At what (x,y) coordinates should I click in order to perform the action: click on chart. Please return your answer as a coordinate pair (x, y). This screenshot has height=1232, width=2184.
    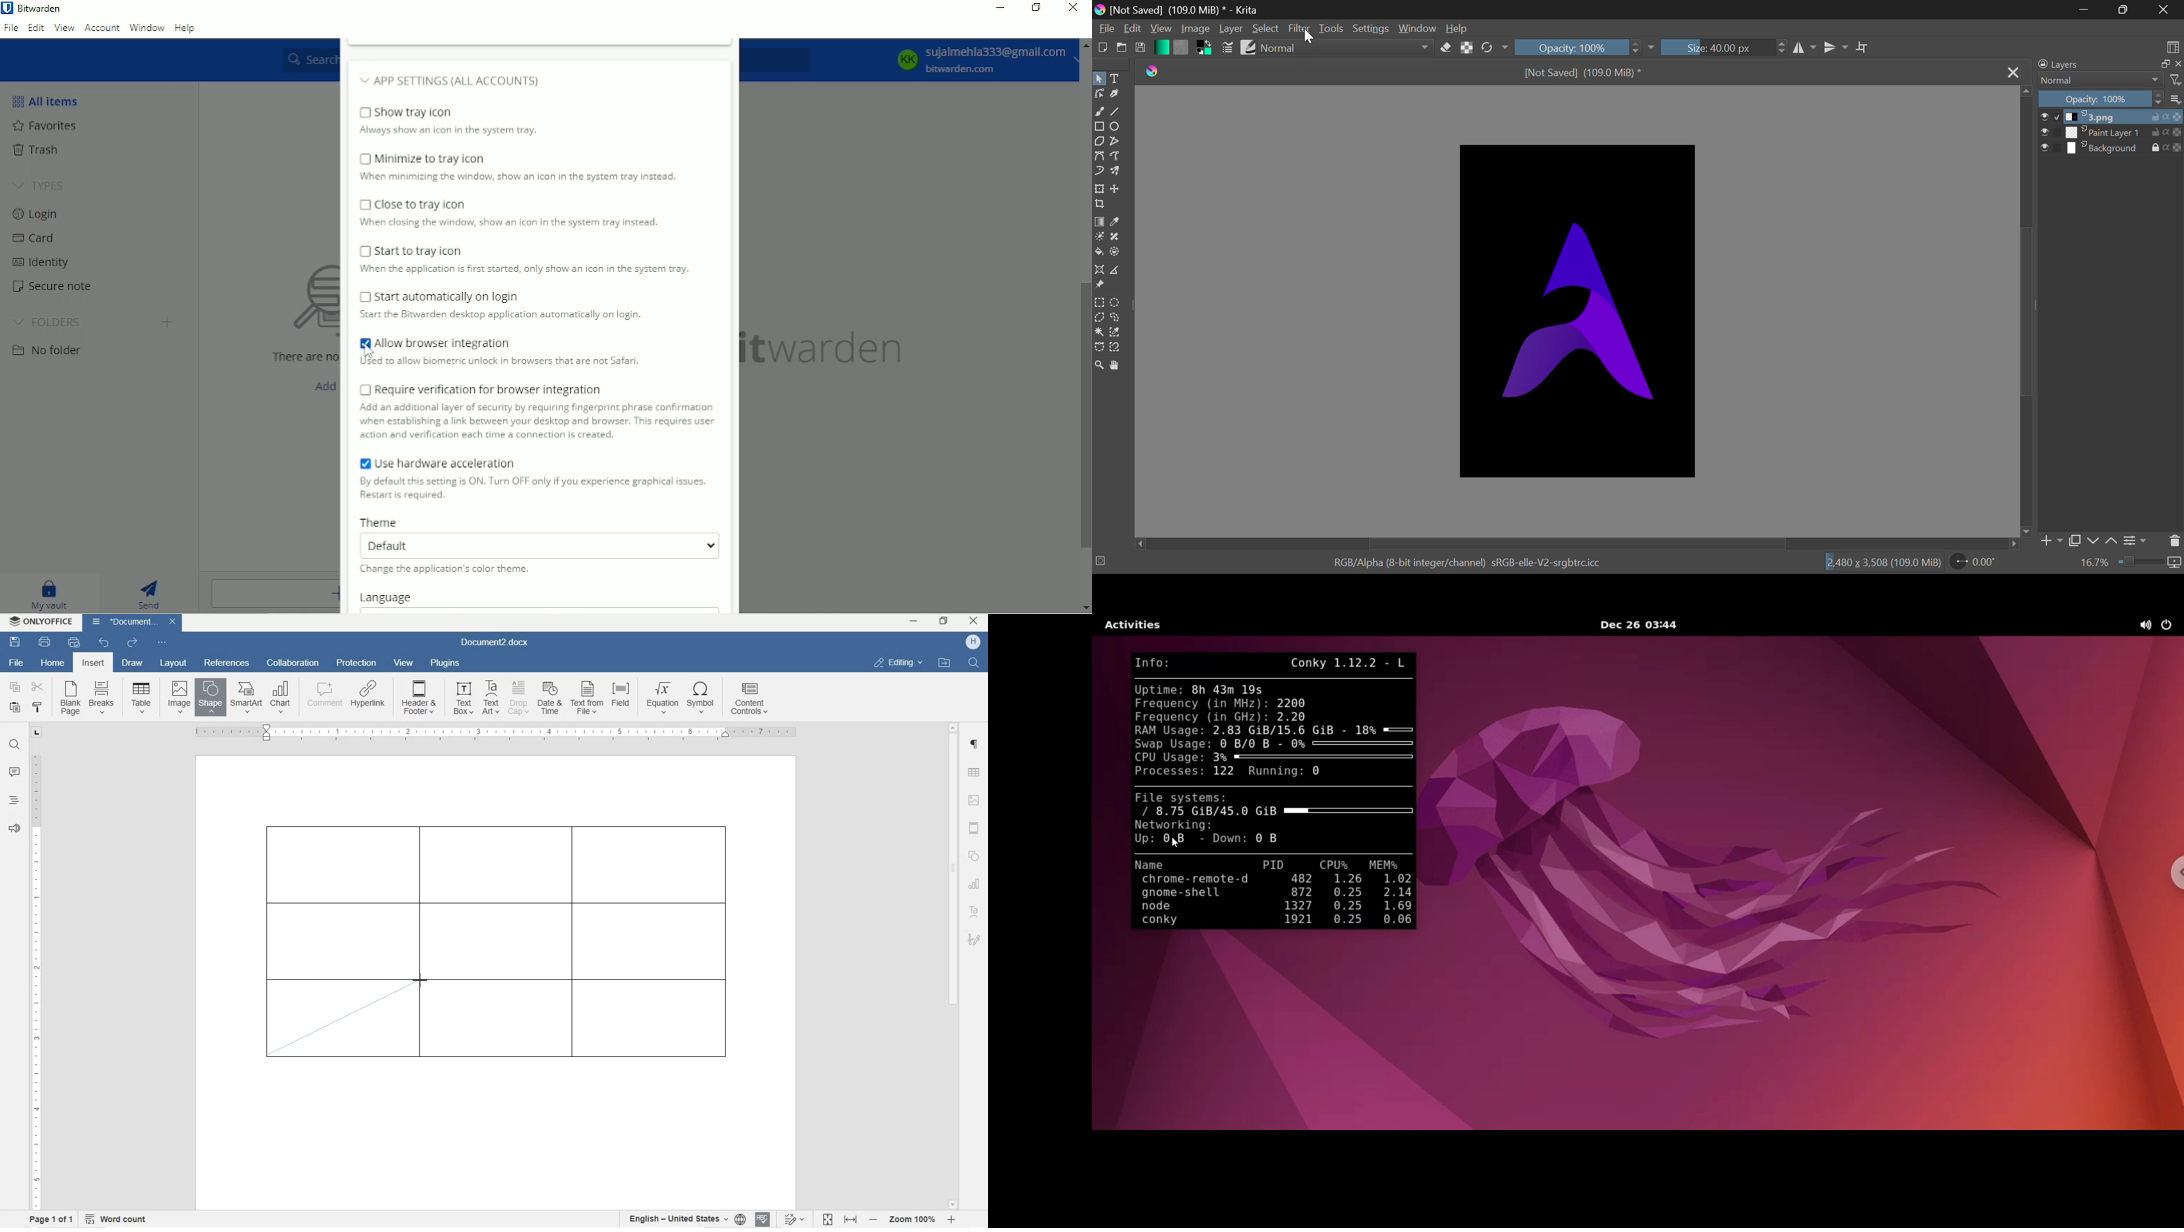
    Looking at the image, I should click on (976, 883).